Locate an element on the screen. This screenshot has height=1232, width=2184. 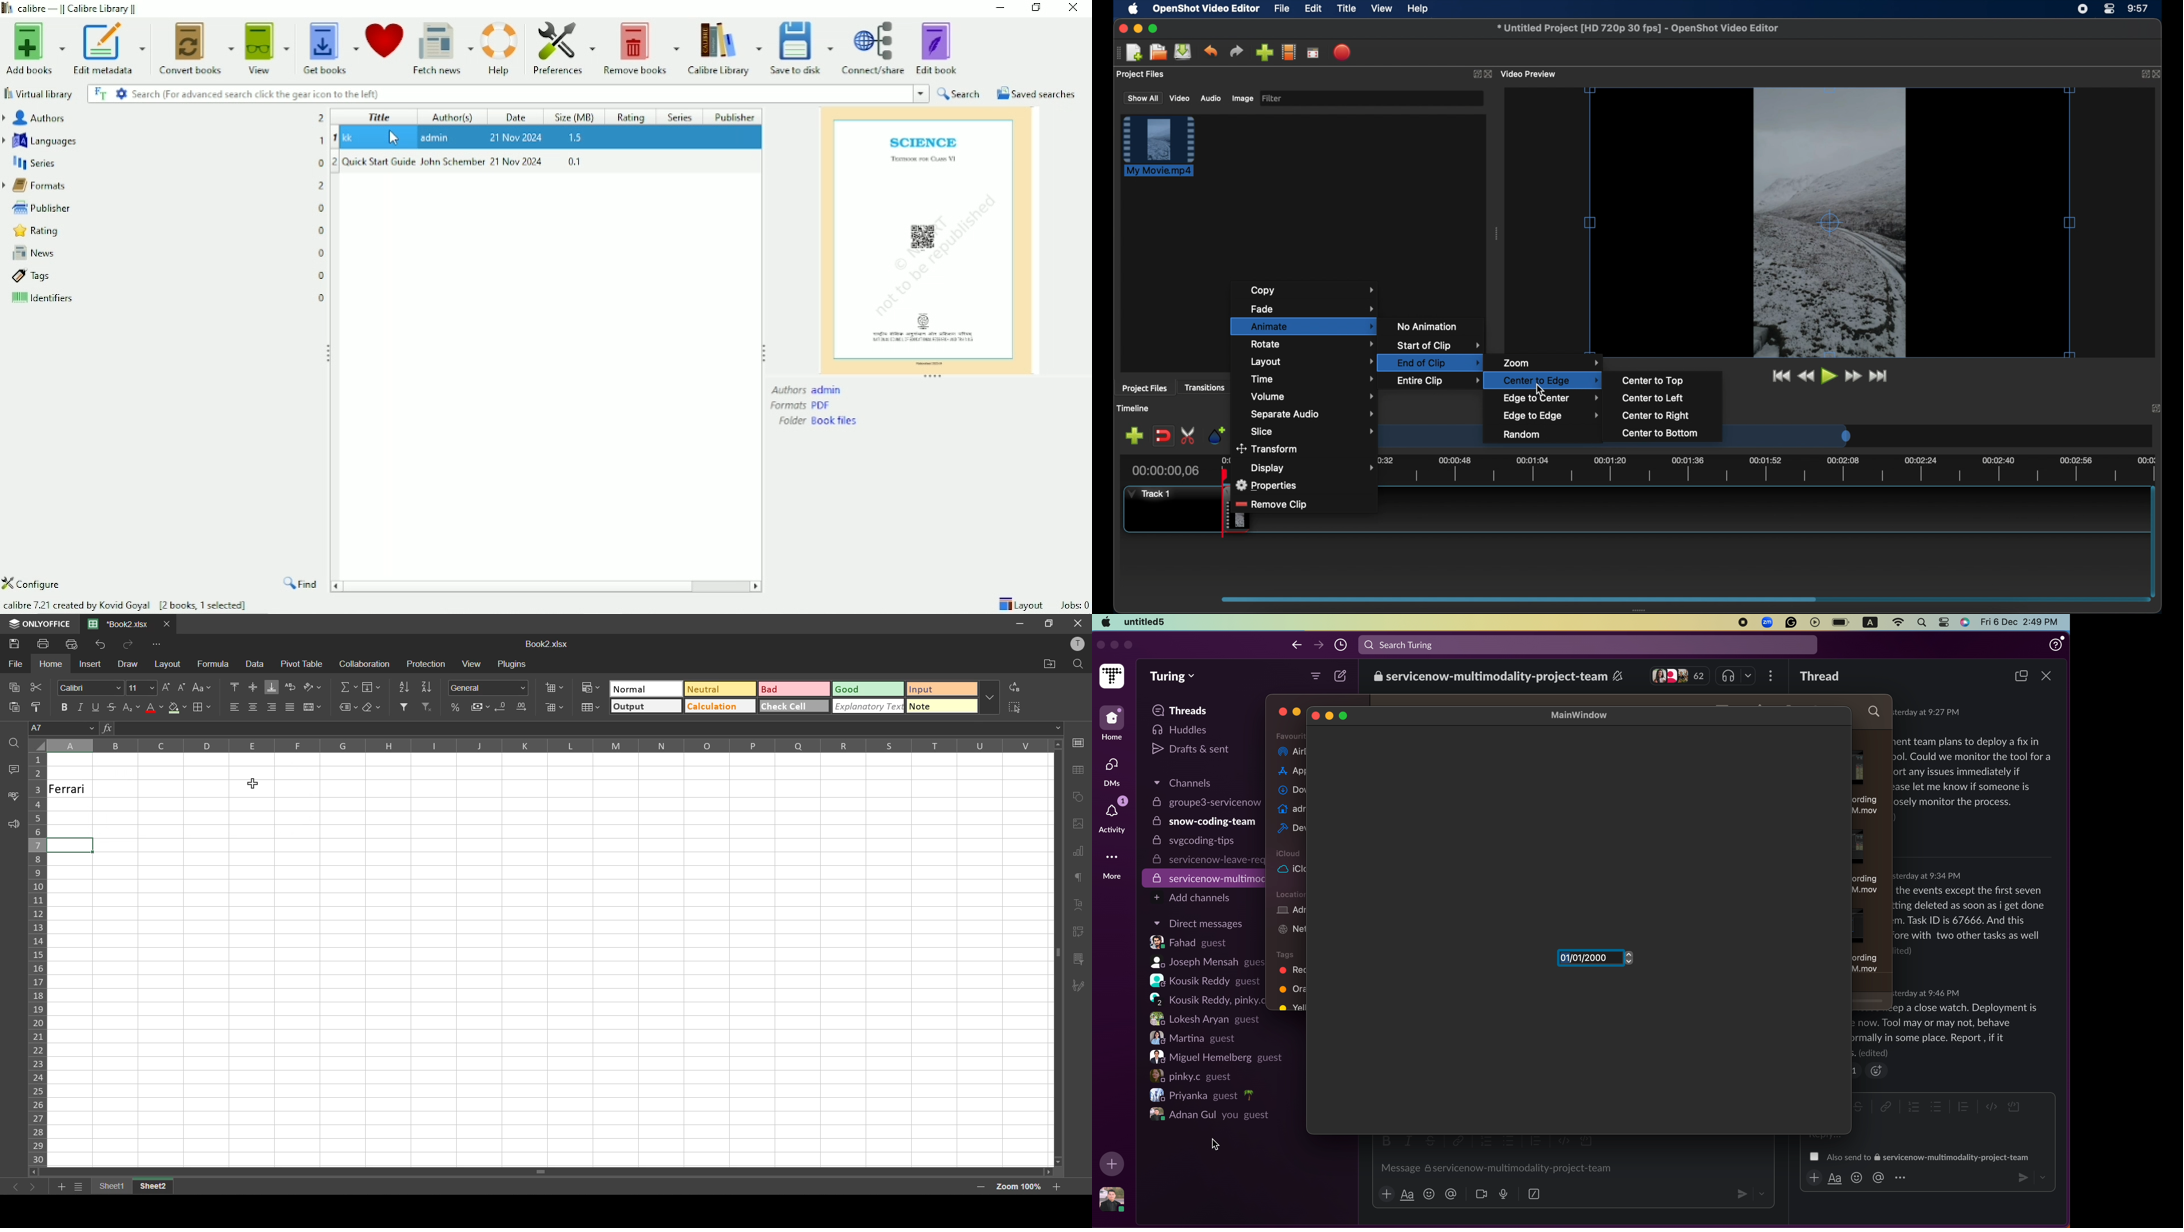
Search is located at coordinates (959, 93).